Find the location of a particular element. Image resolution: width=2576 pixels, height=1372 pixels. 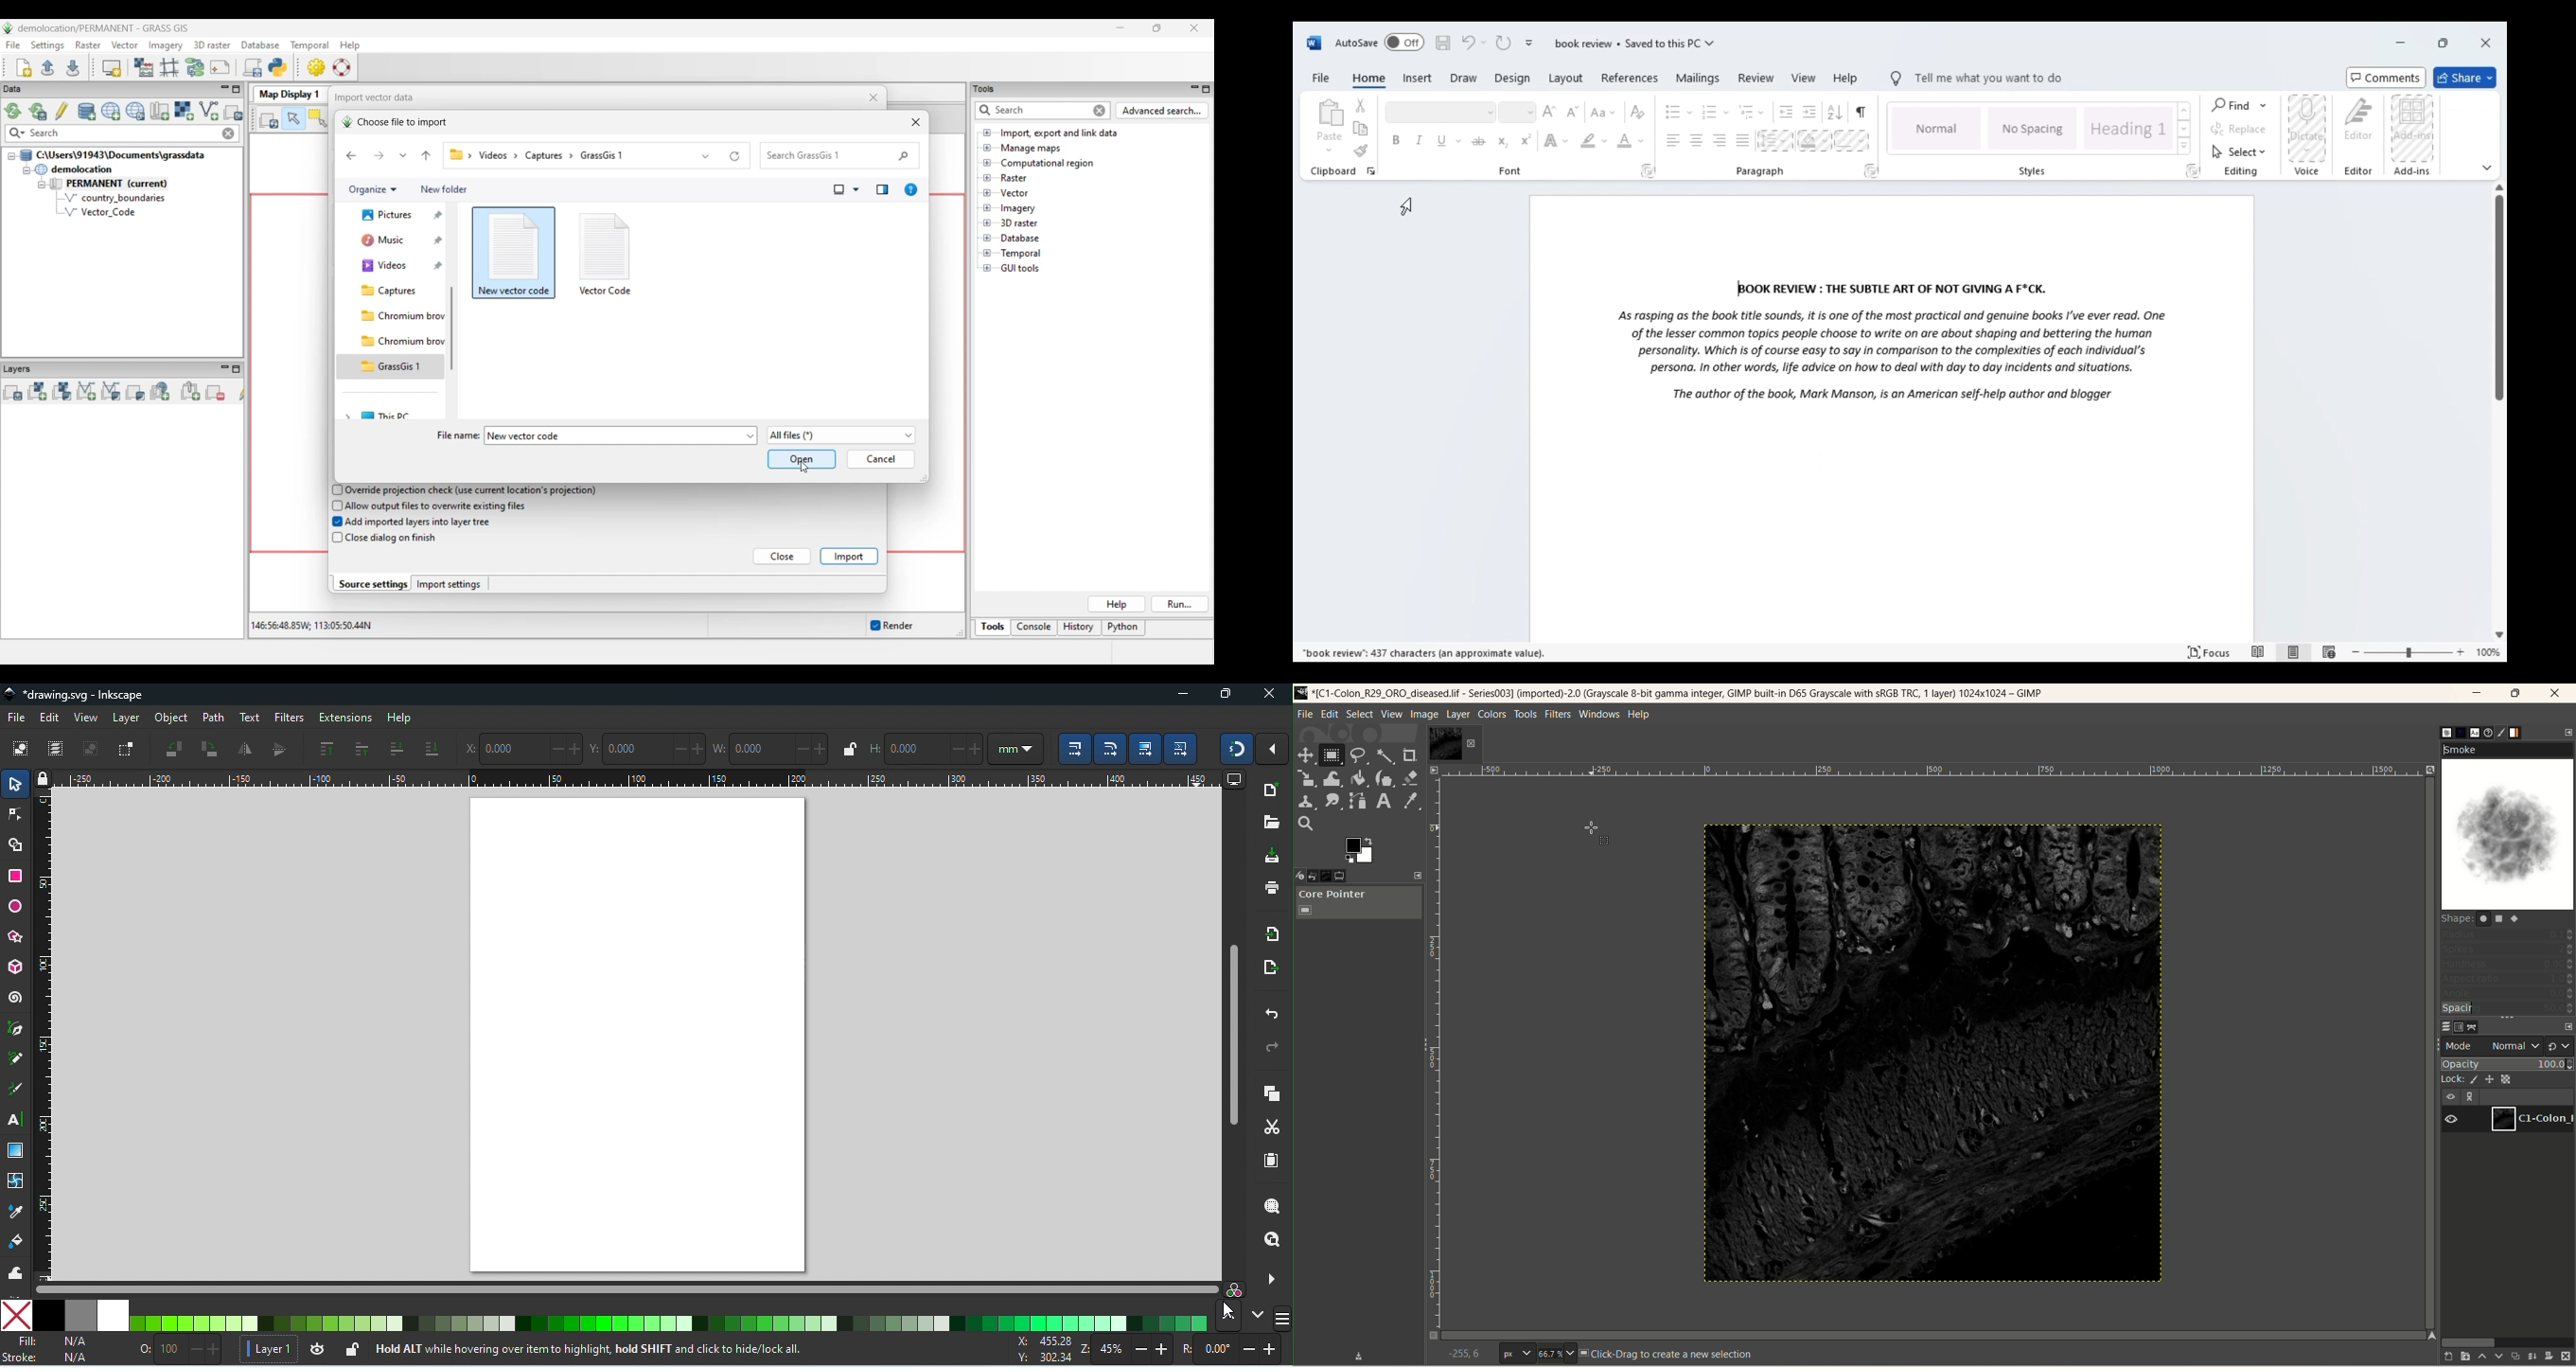

Draw is located at coordinates (1462, 80).